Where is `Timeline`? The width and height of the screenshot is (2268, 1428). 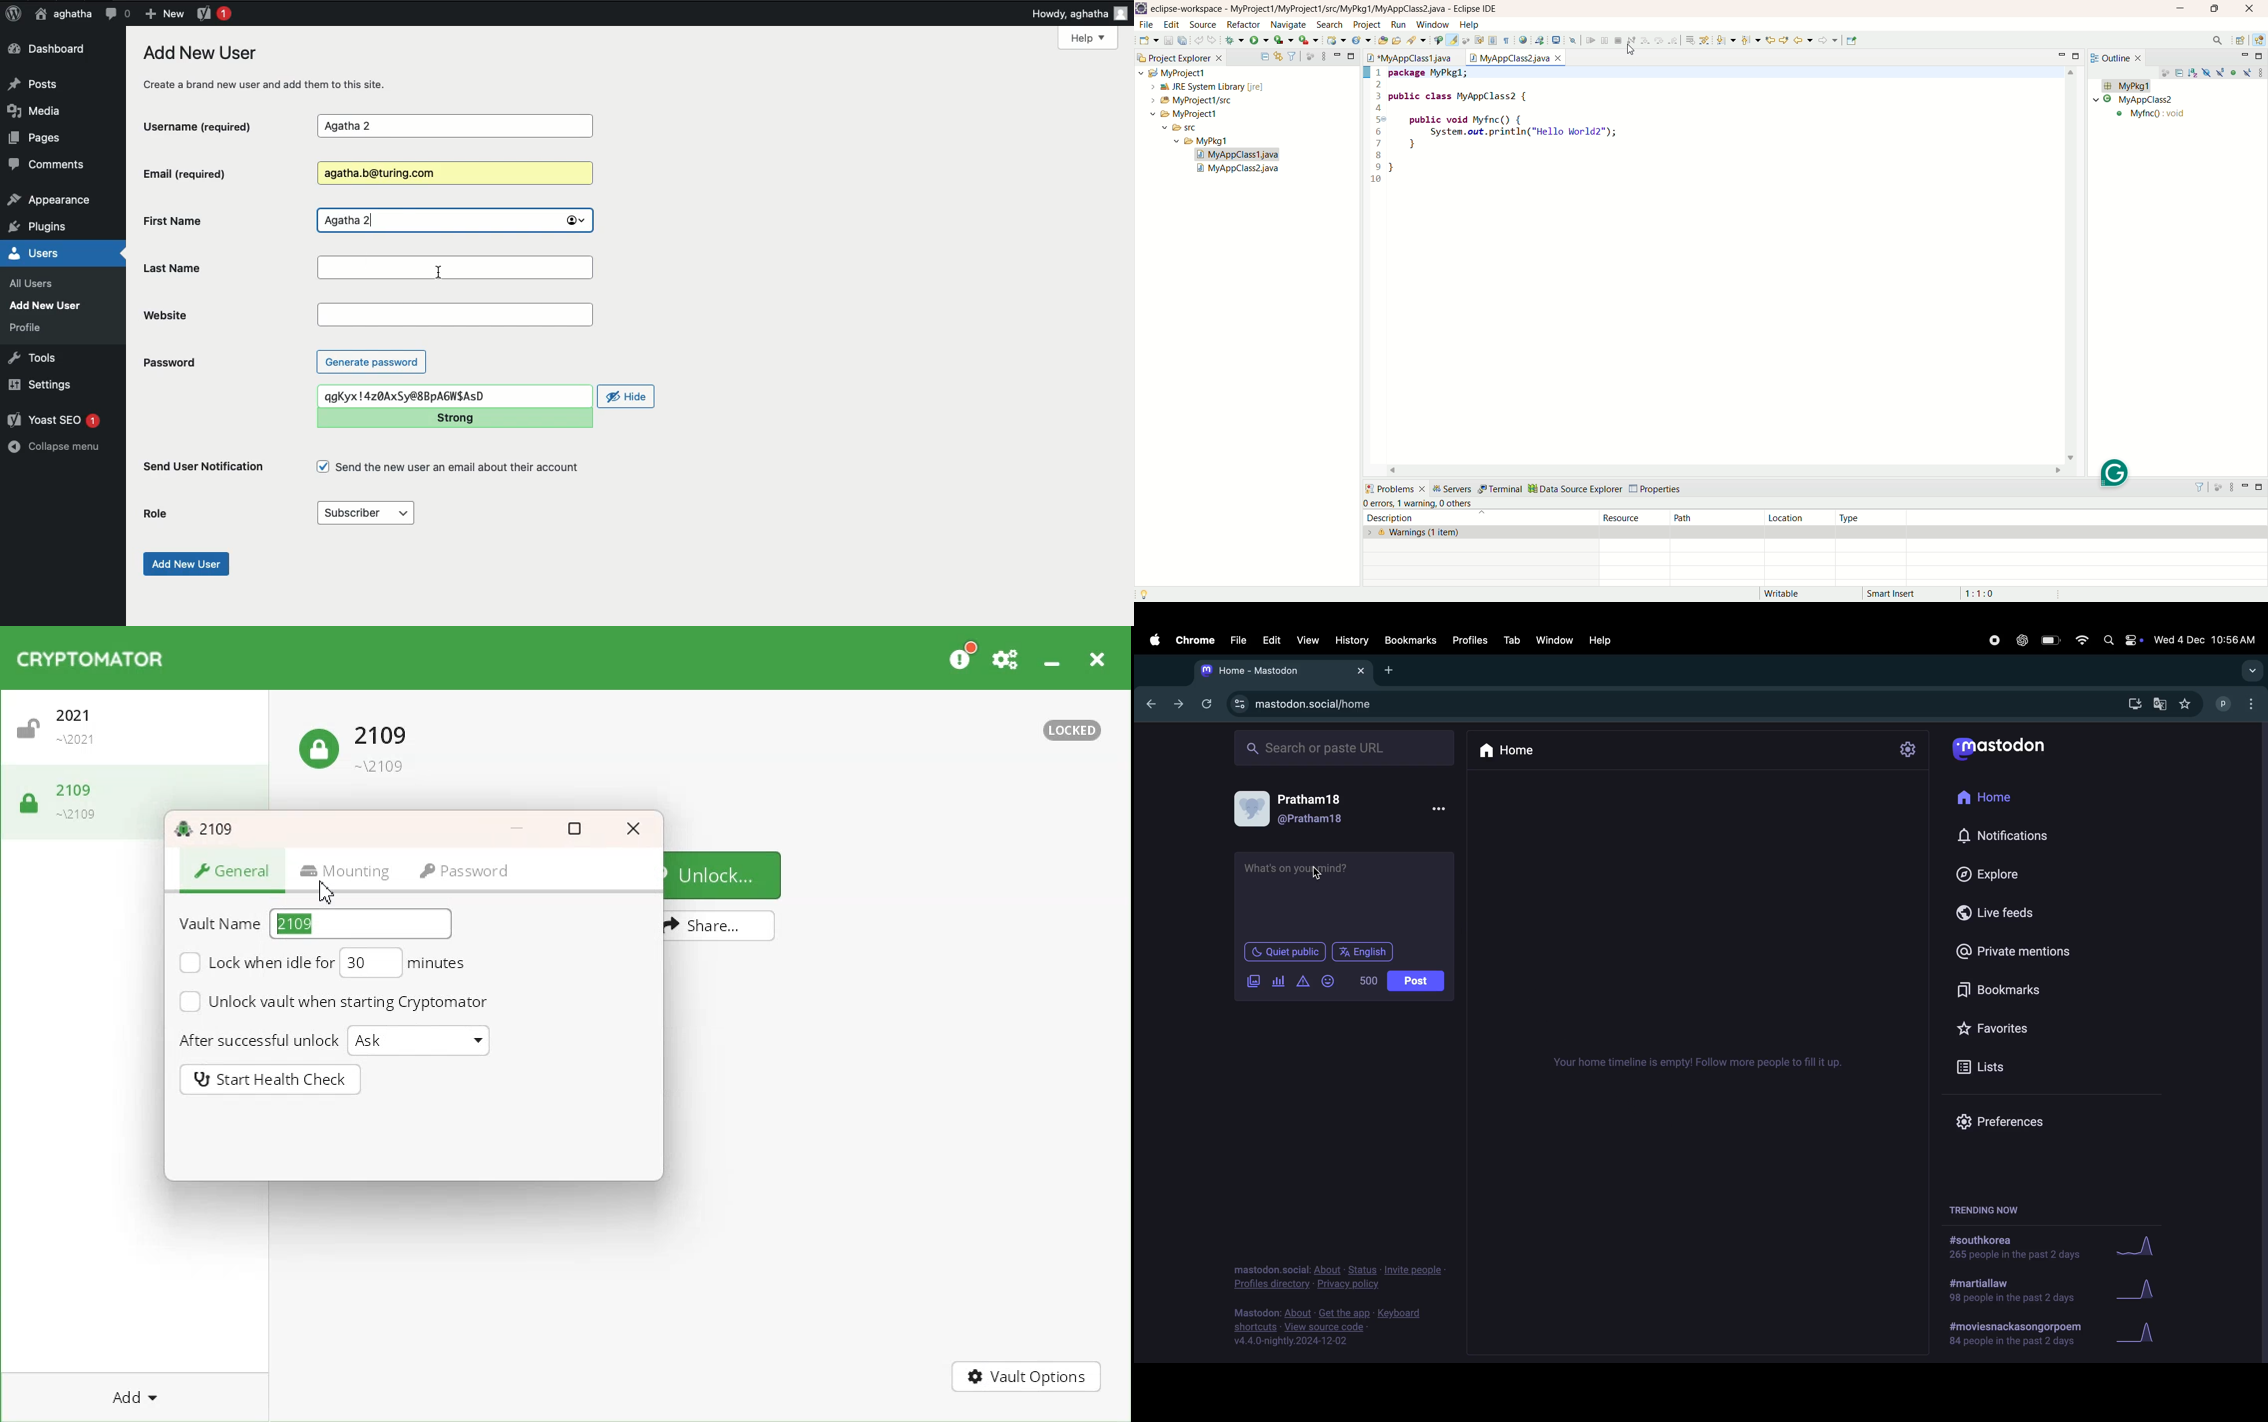 Timeline is located at coordinates (1702, 1064).